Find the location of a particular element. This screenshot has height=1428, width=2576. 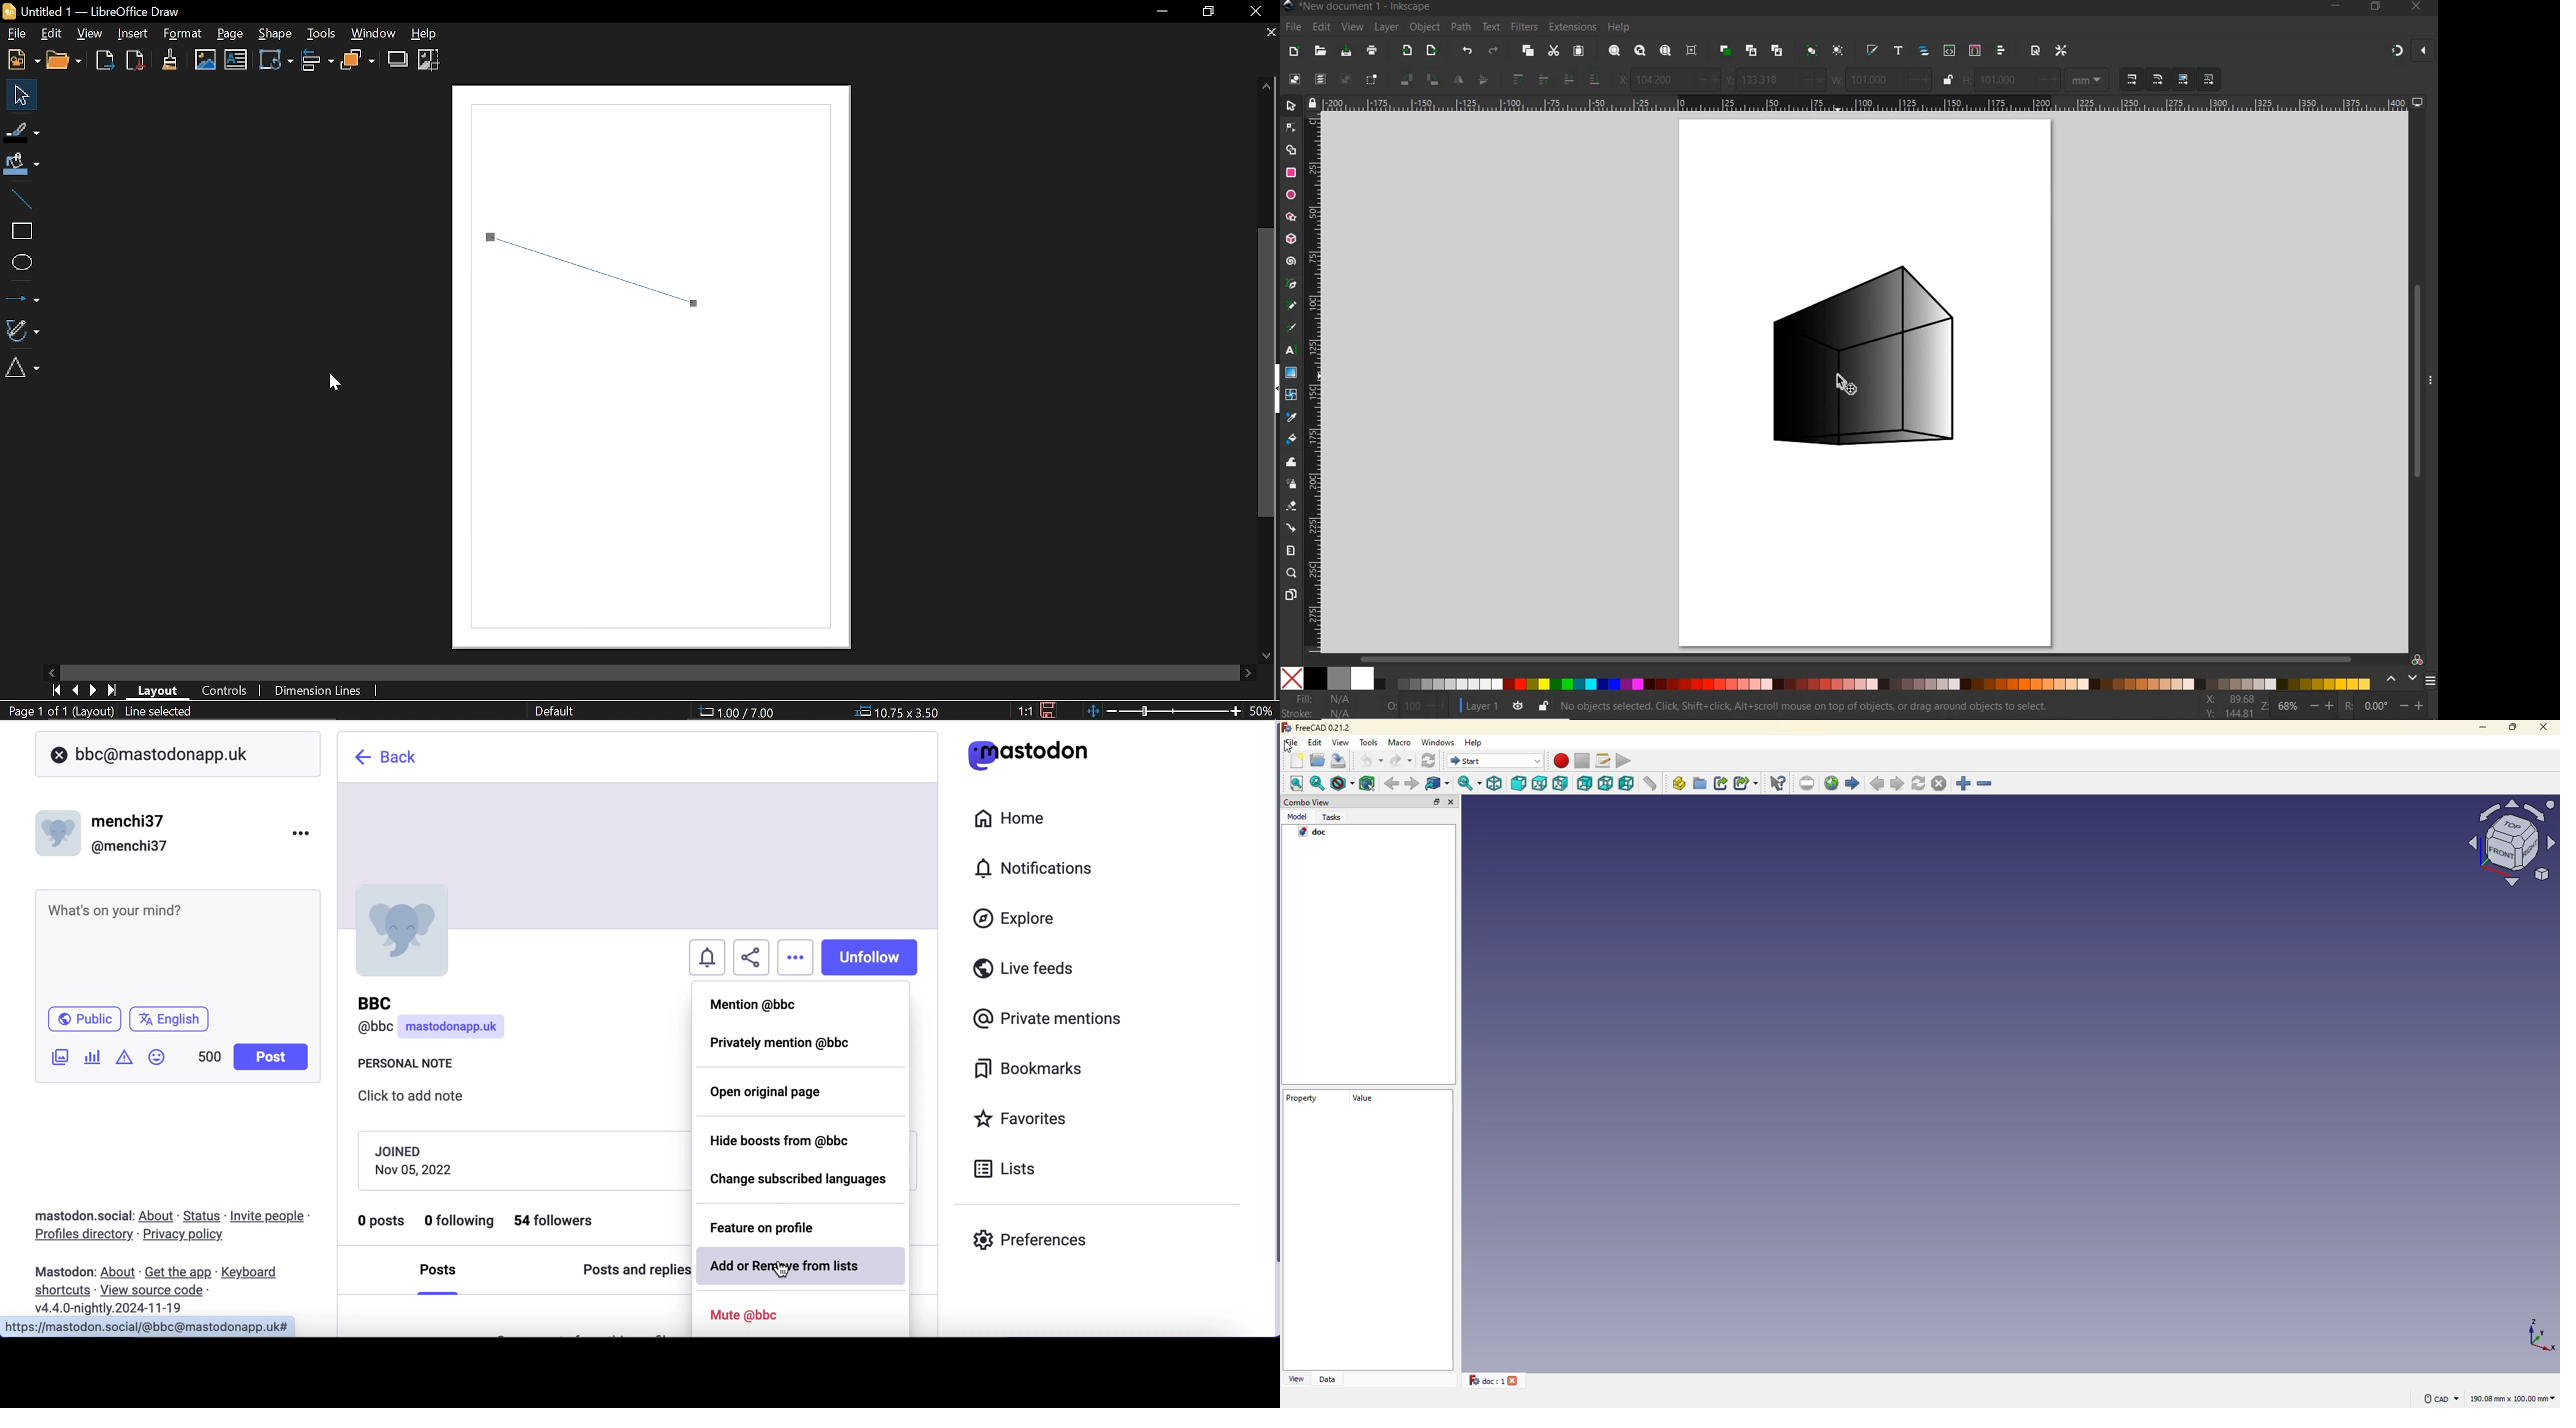

add a poll is located at coordinates (91, 1061).